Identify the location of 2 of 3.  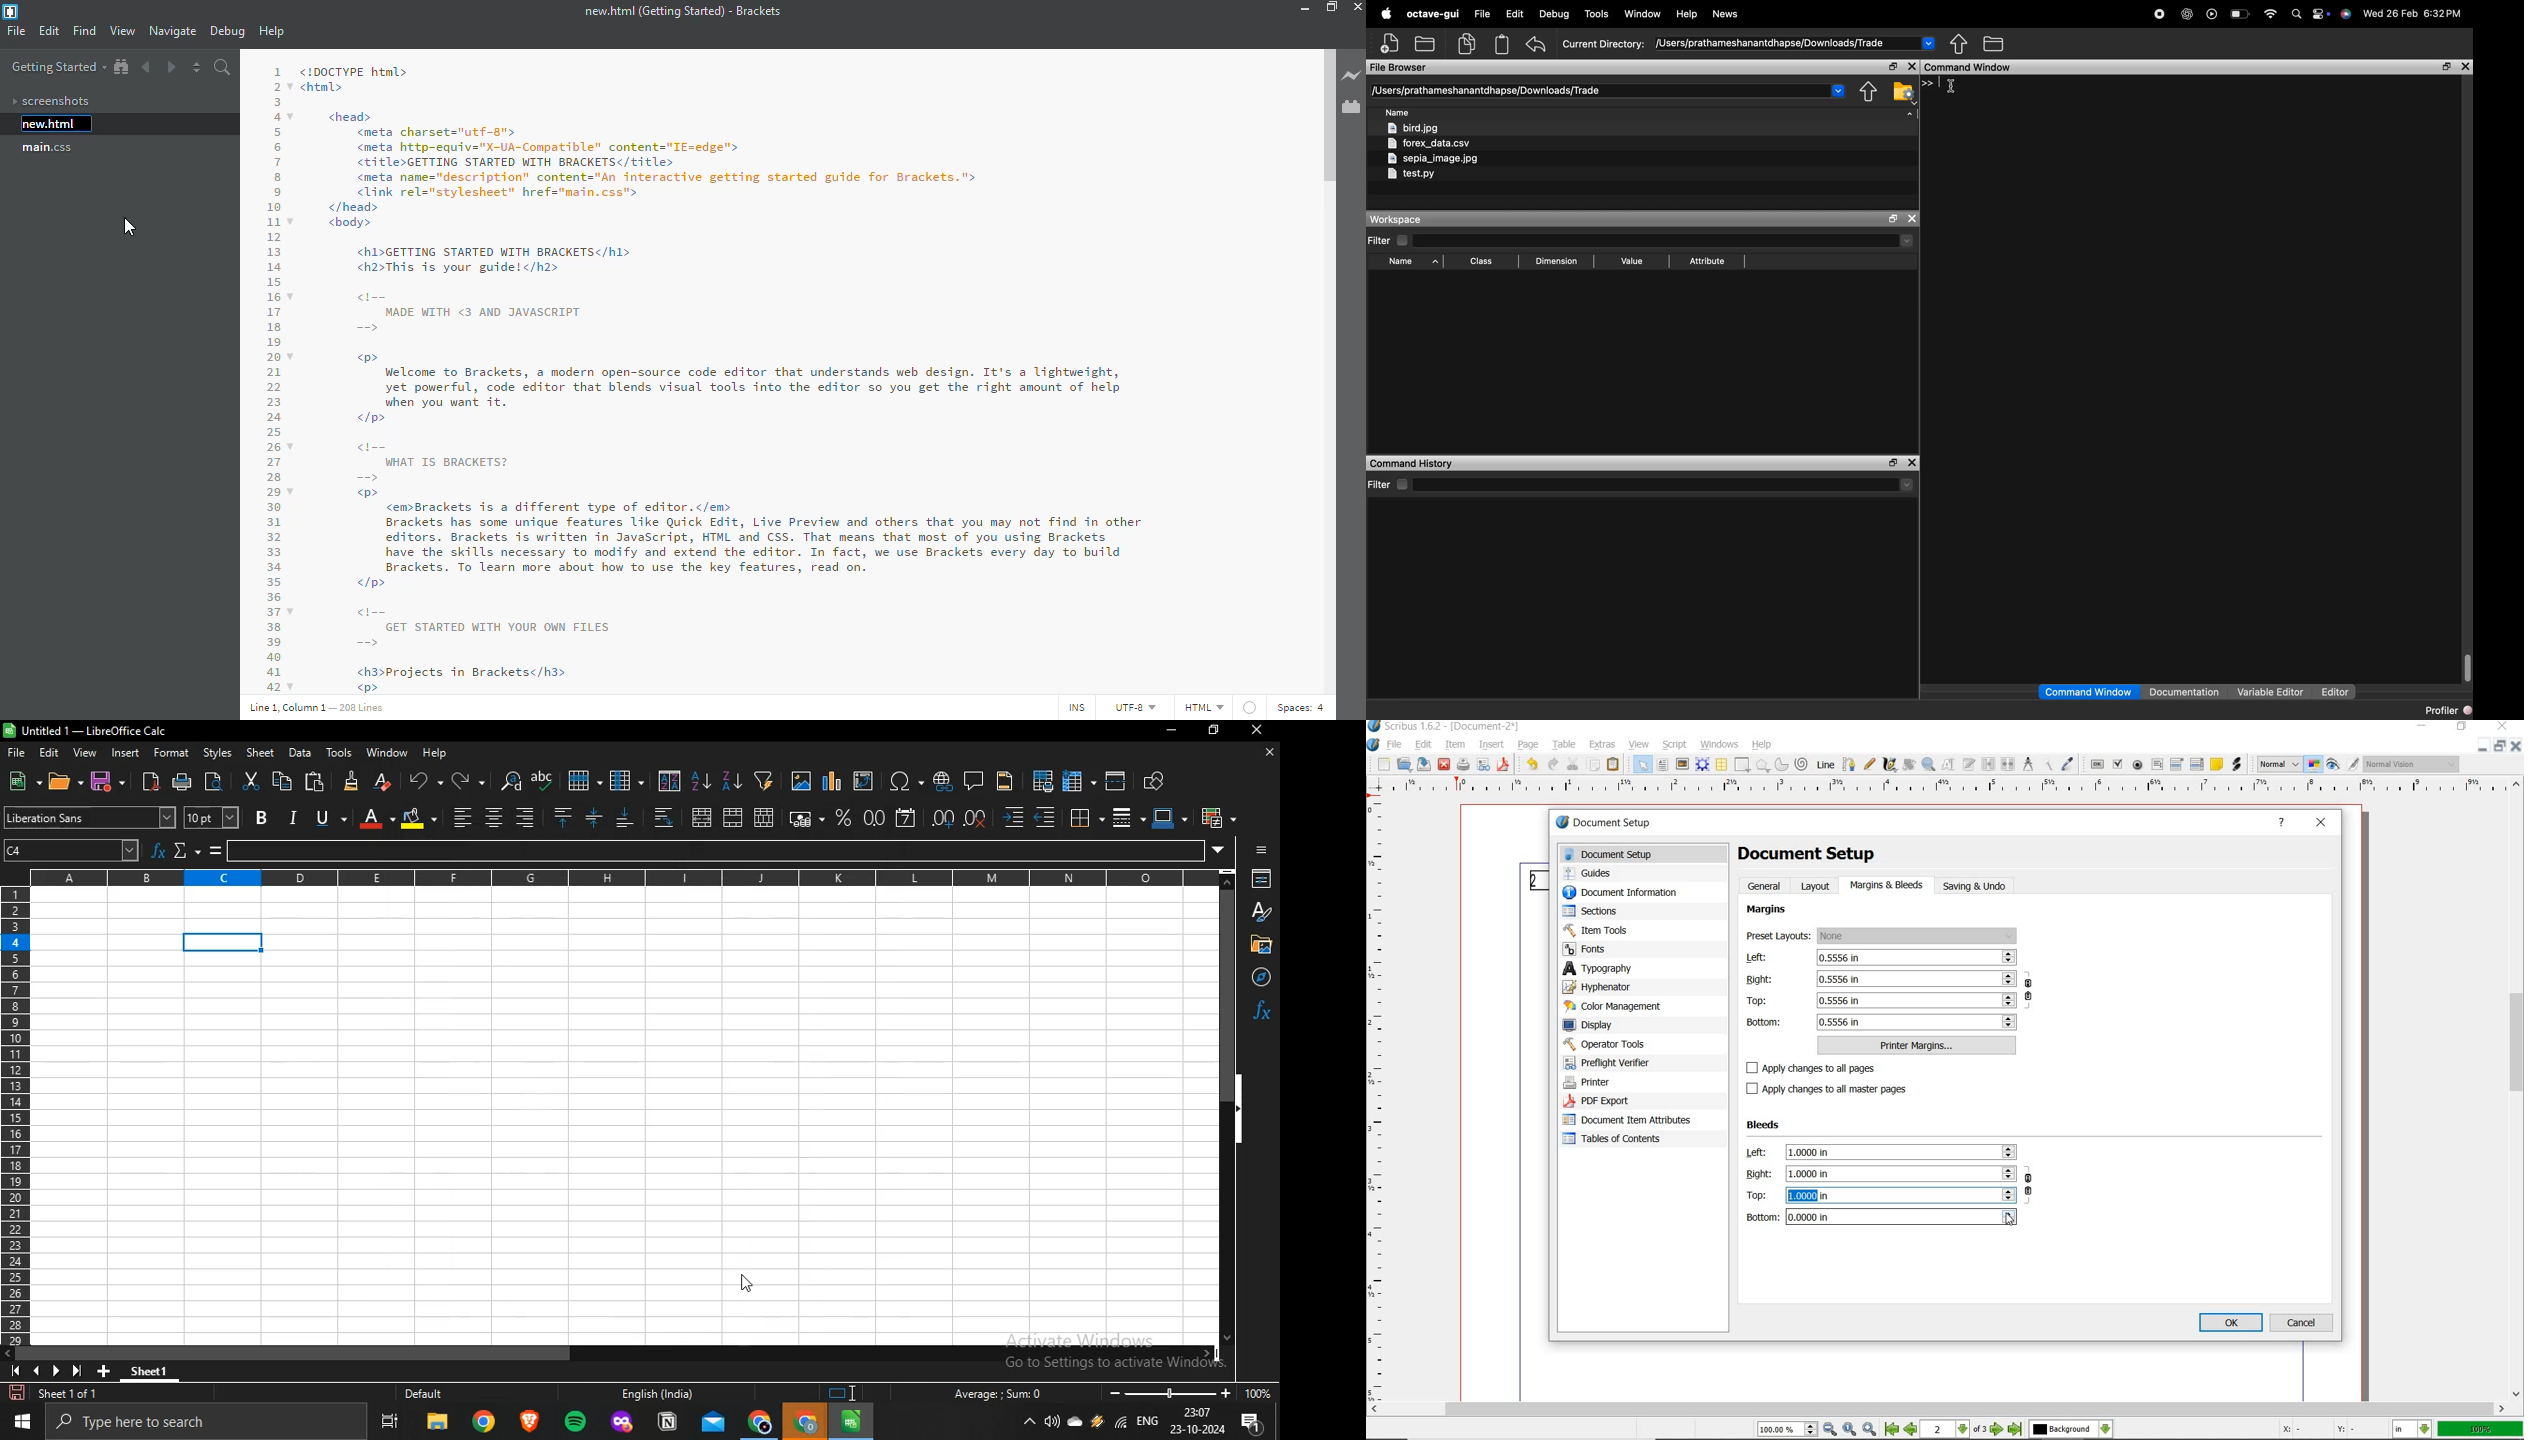
(1956, 1430).